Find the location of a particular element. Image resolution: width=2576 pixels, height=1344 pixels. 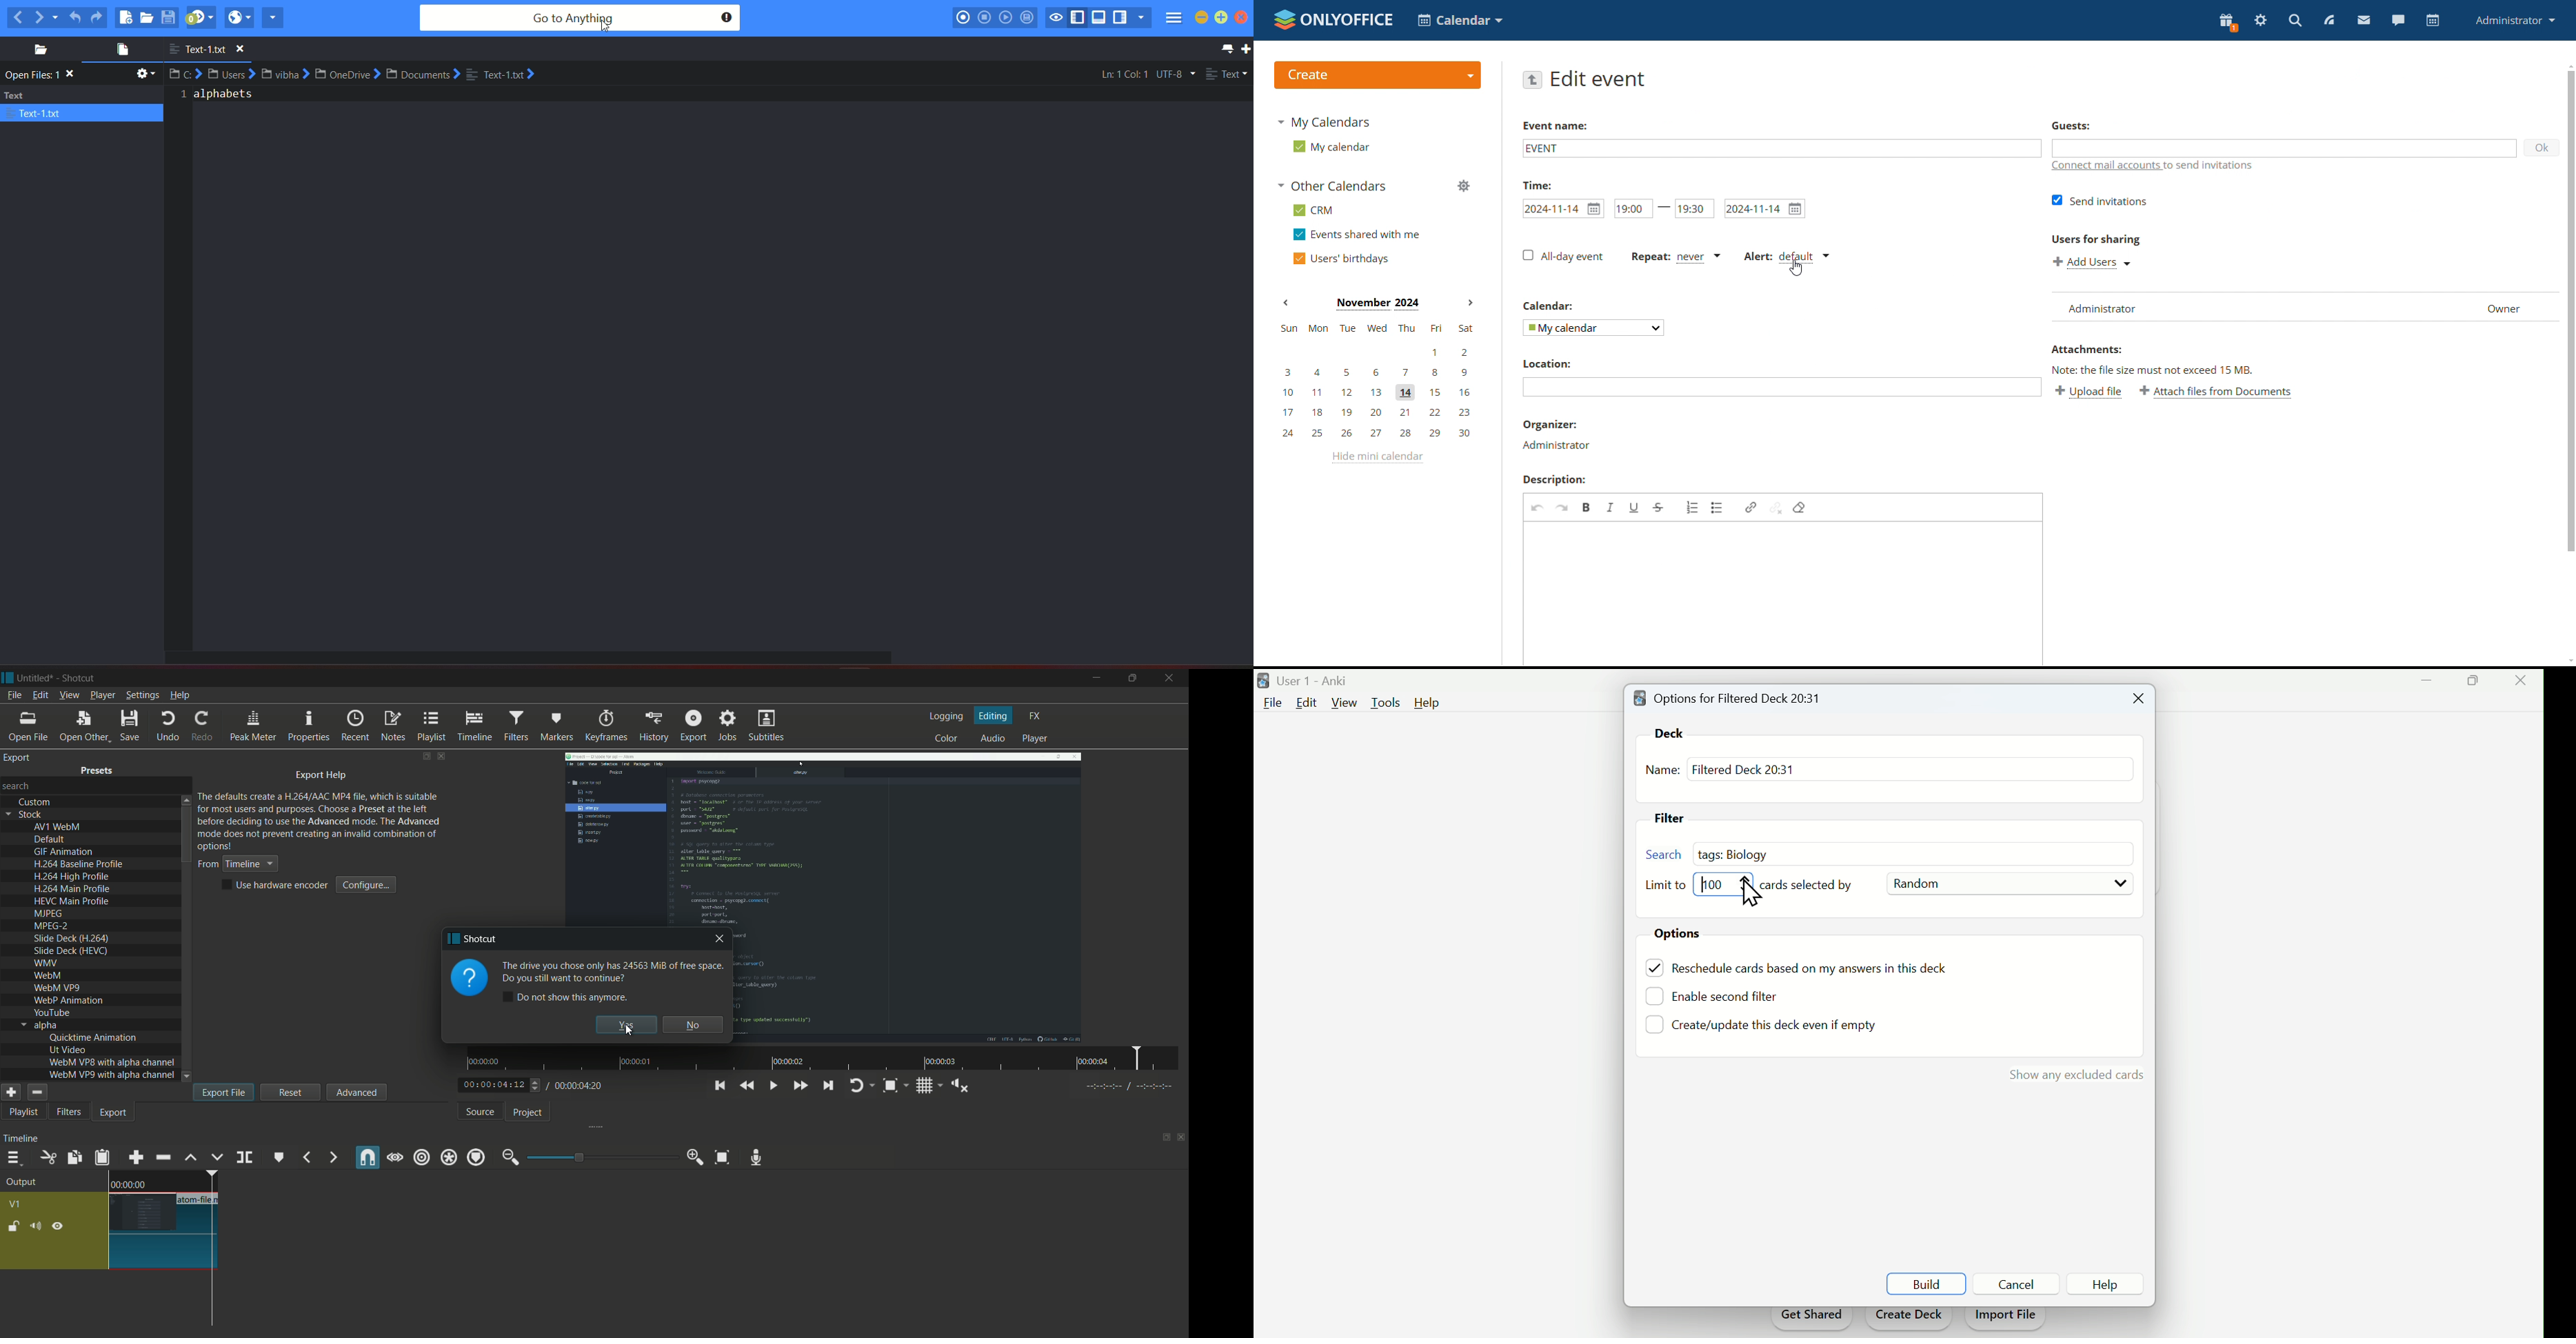

Close tab is located at coordinates (2136, 699).